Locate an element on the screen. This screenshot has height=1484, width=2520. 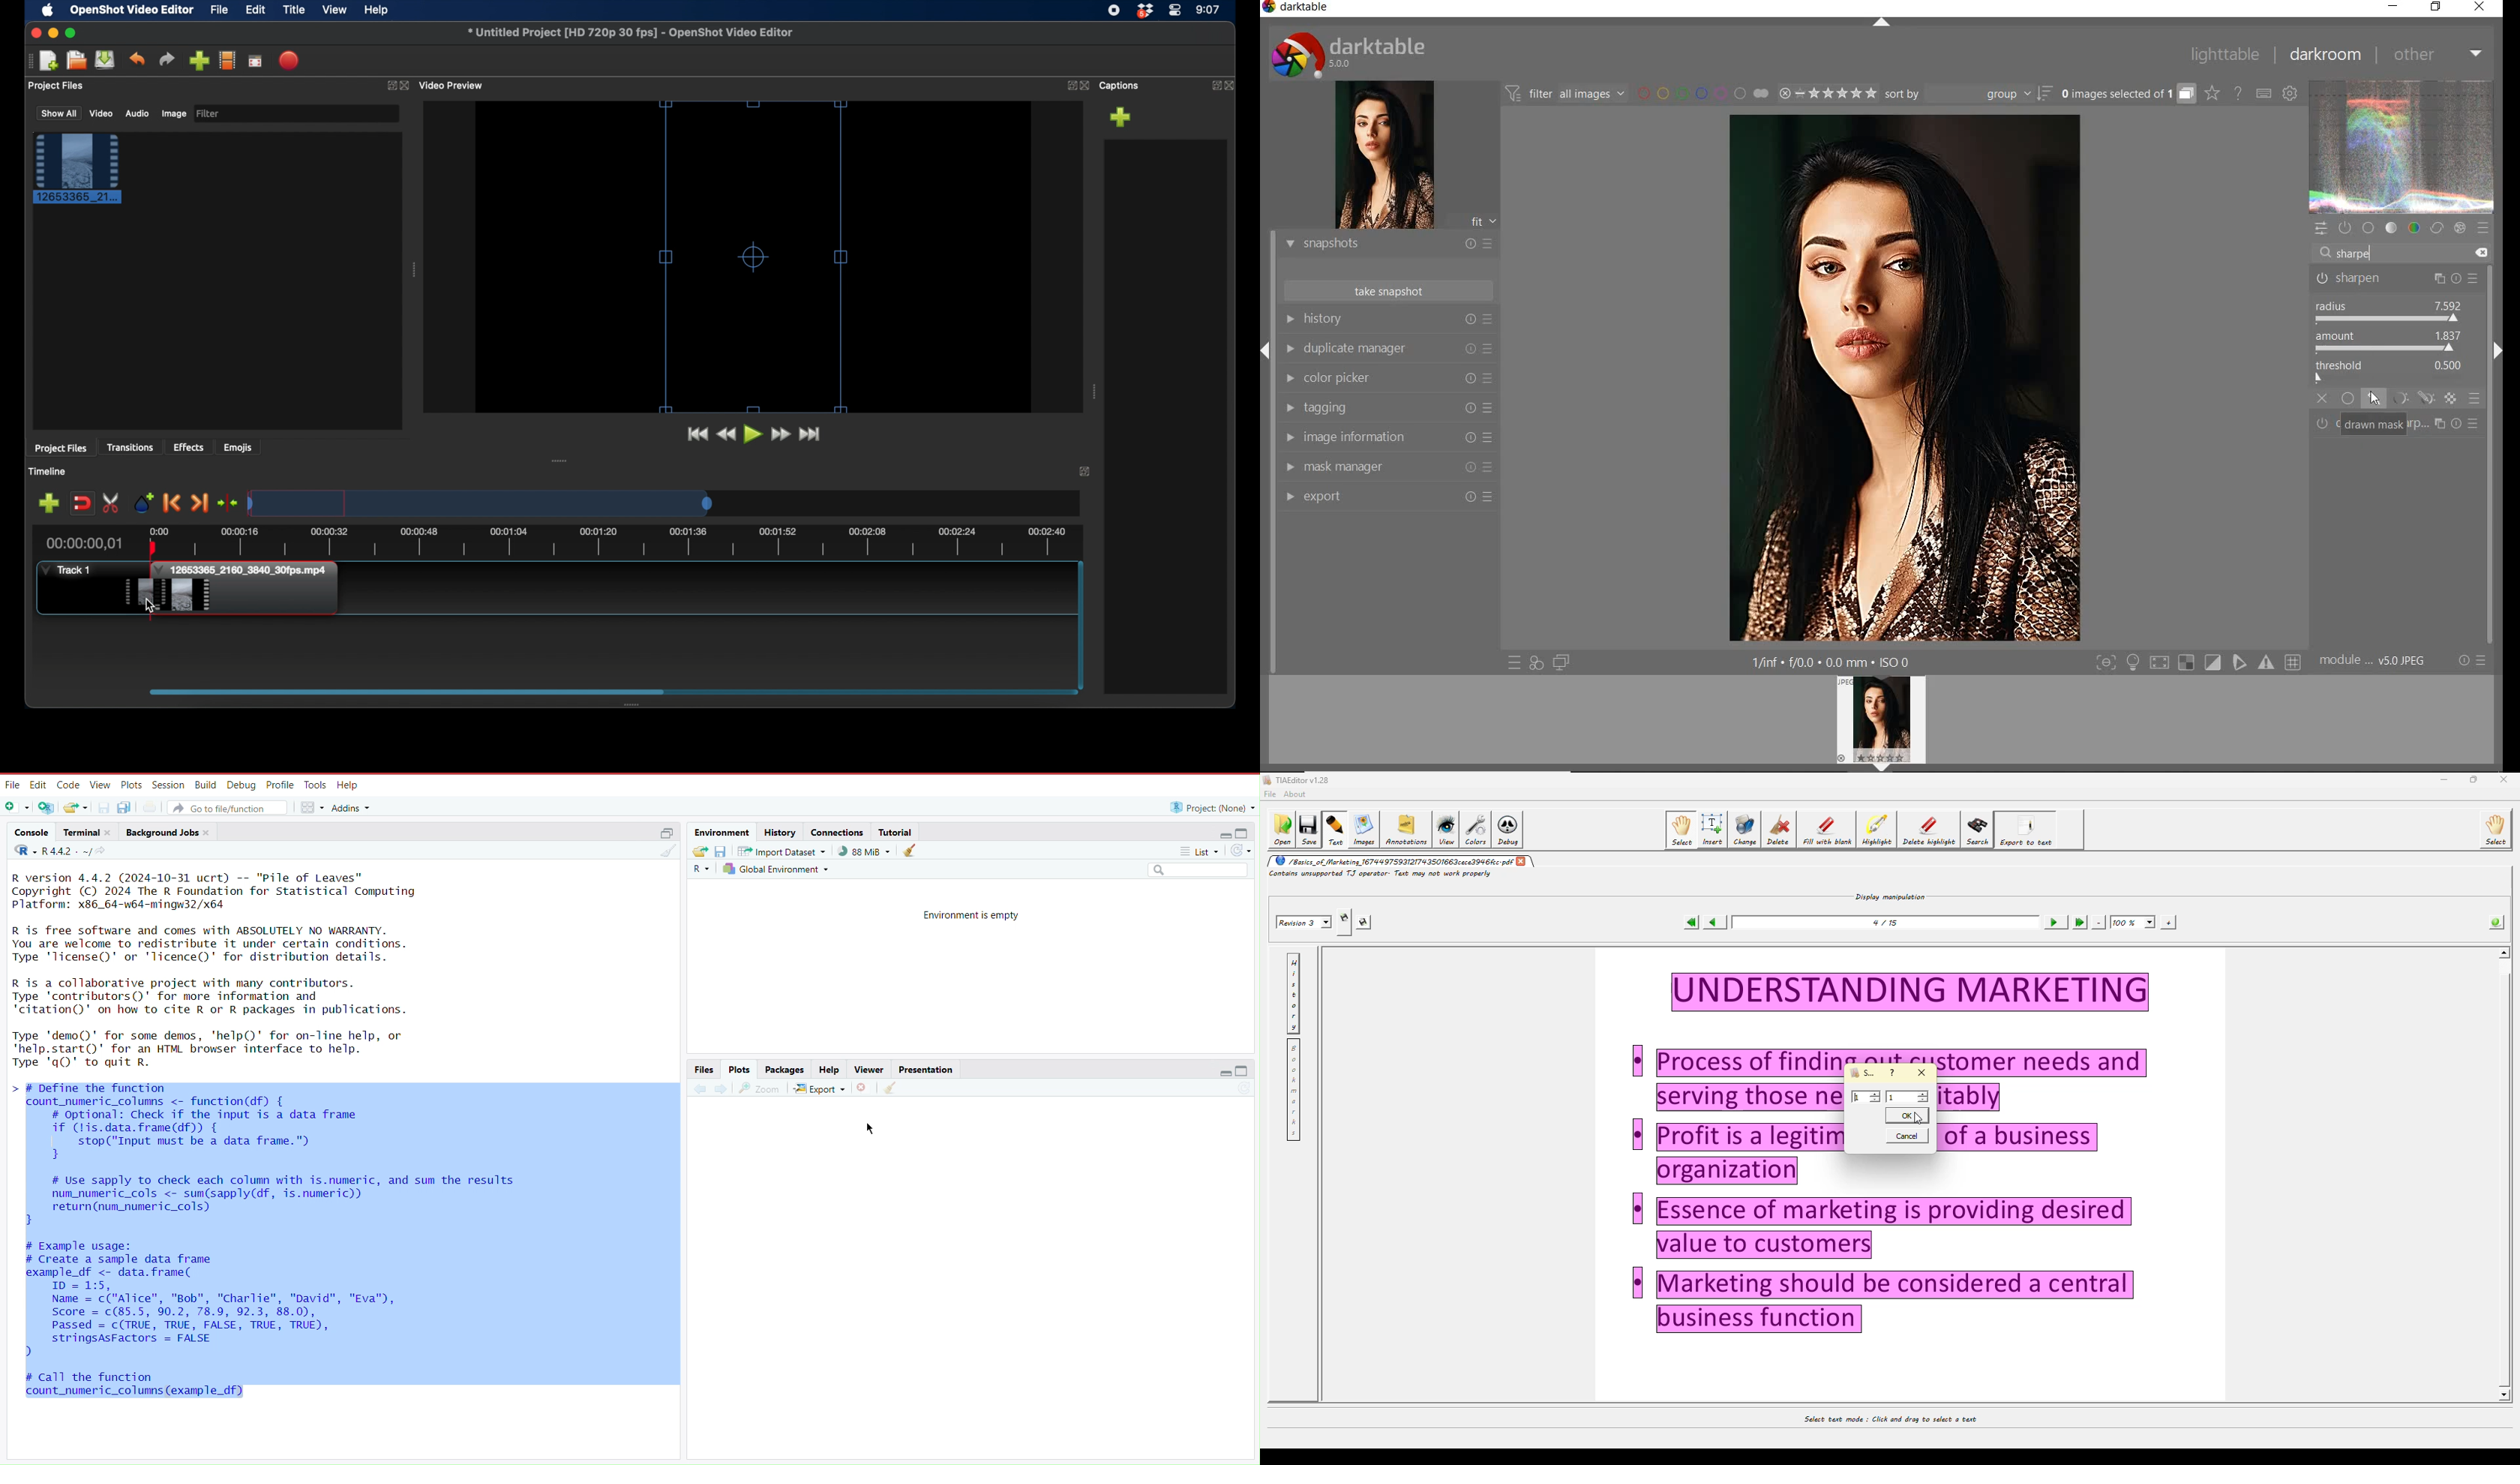
Maximize is located at coordinates (1244, 1072).